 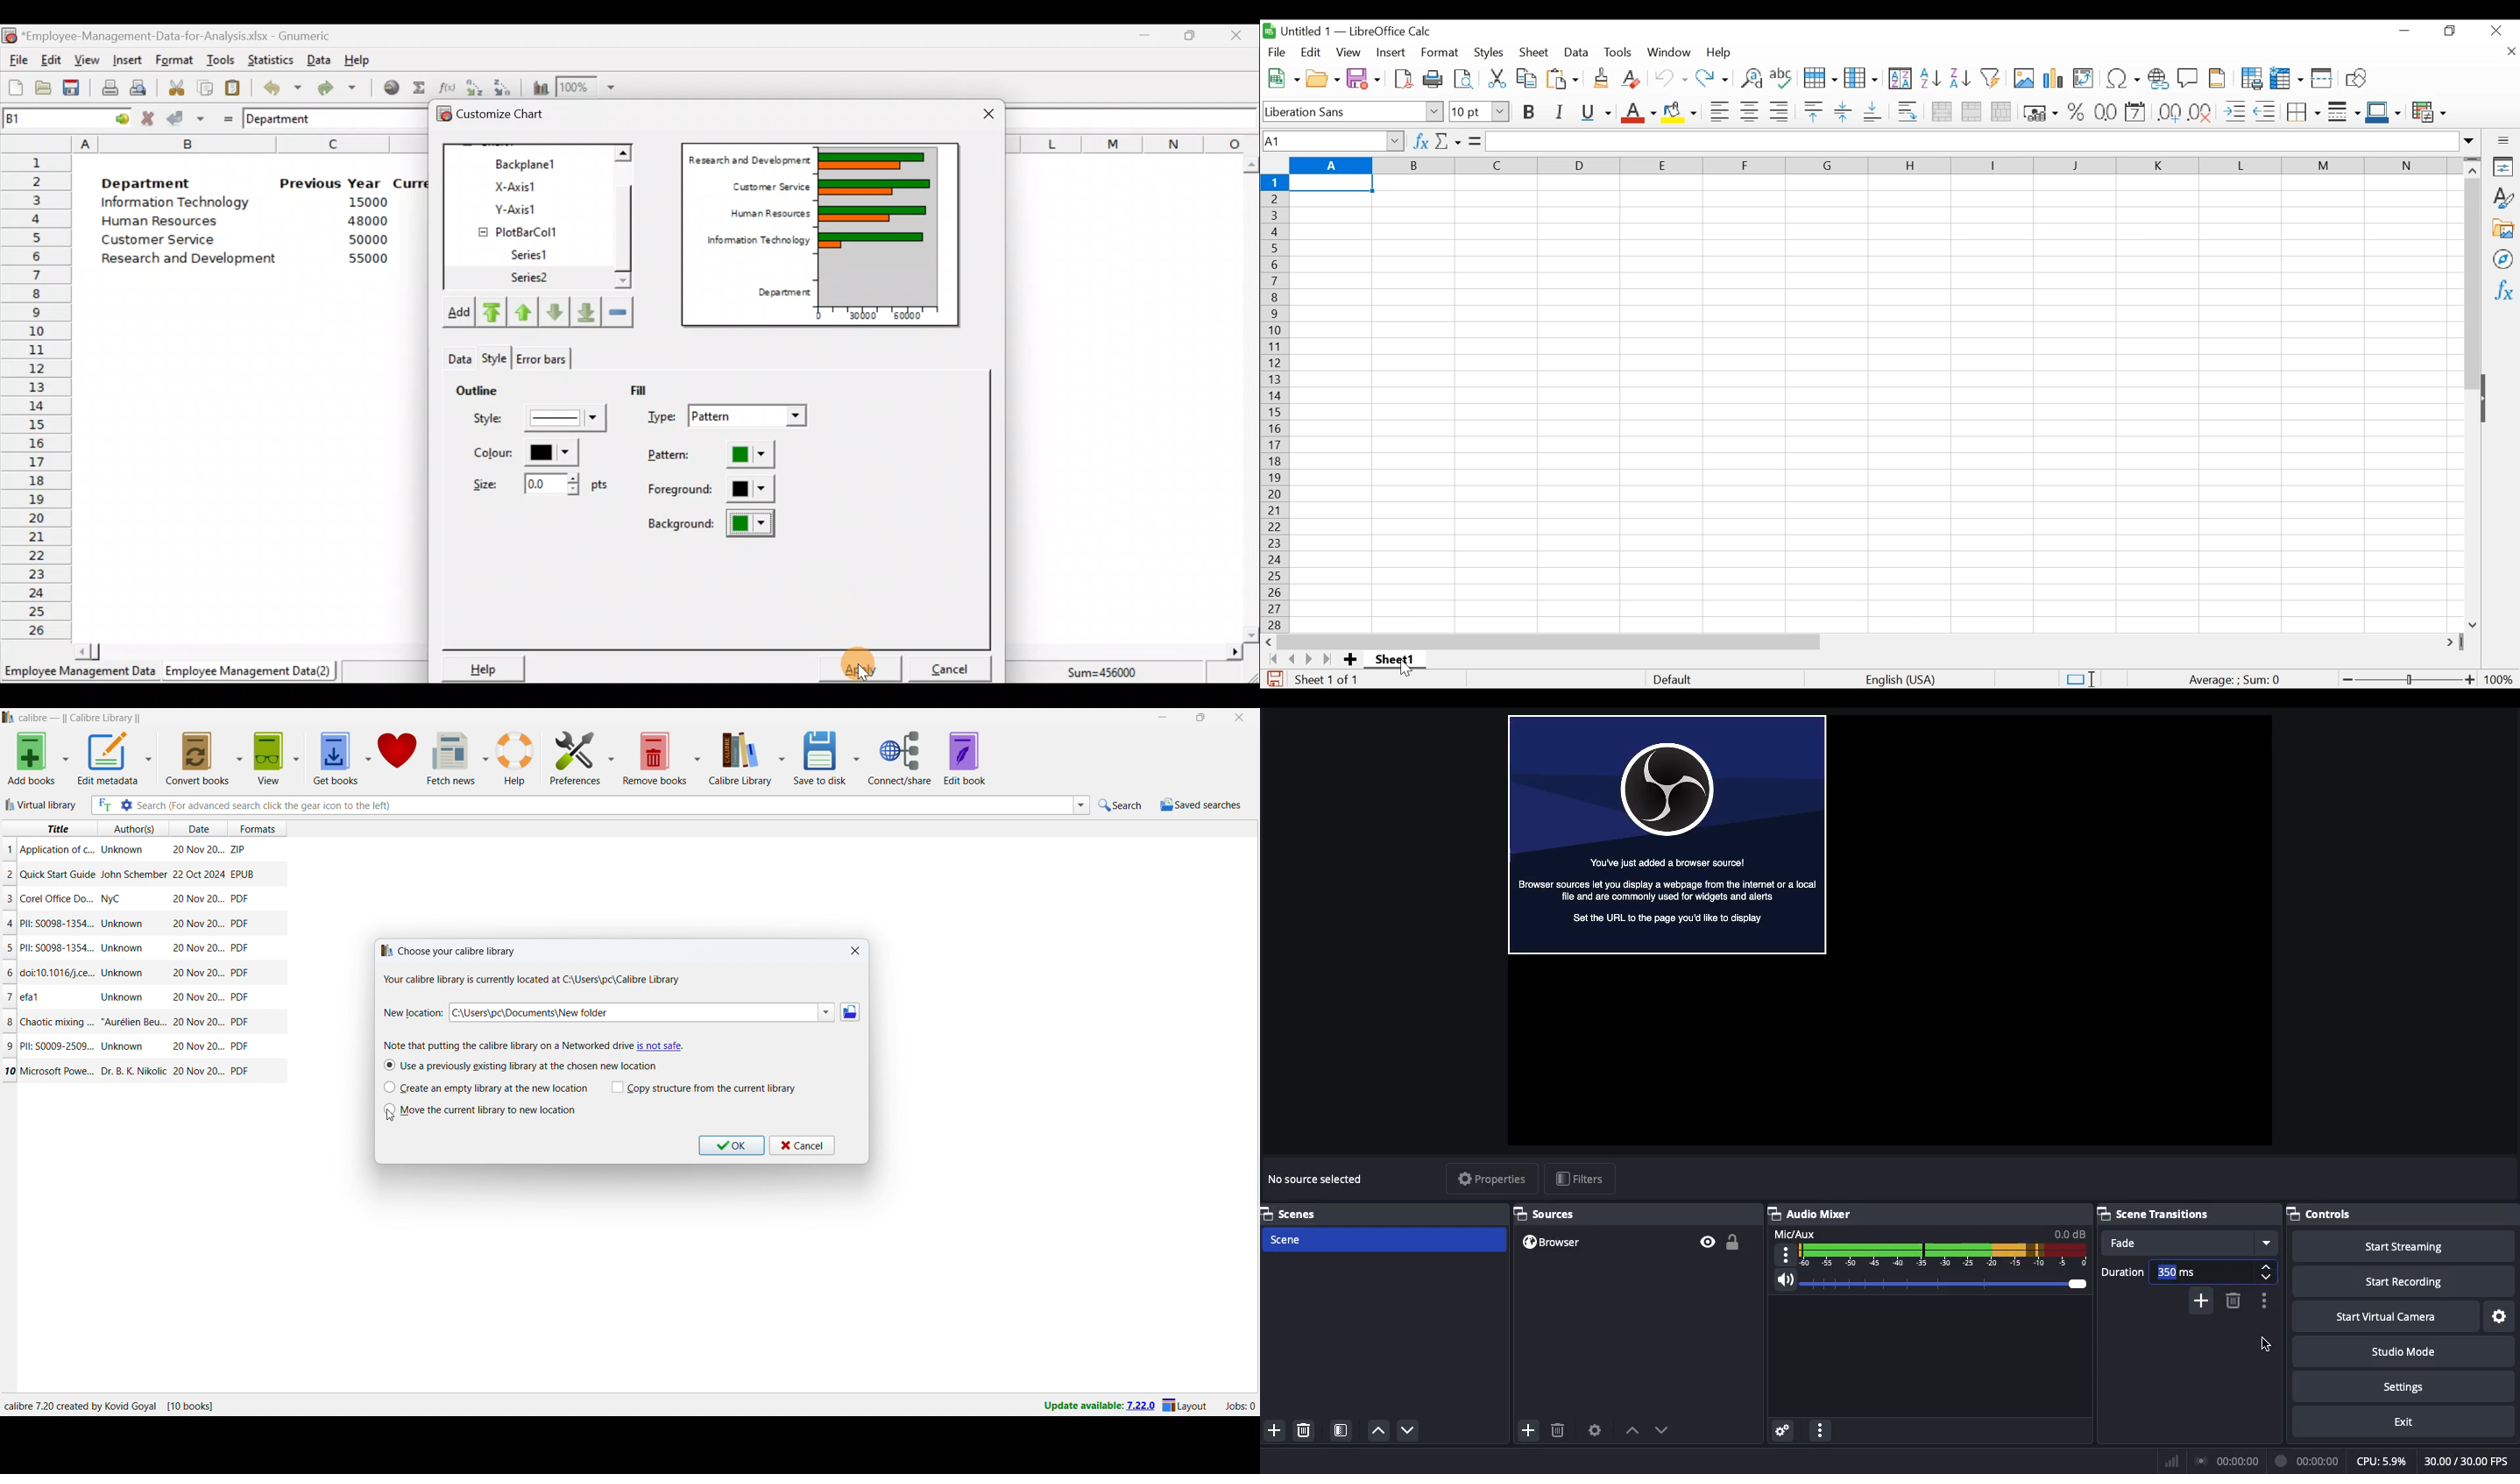 I want to click on Vertical Scroll bar, so click(x=2472, y=286).